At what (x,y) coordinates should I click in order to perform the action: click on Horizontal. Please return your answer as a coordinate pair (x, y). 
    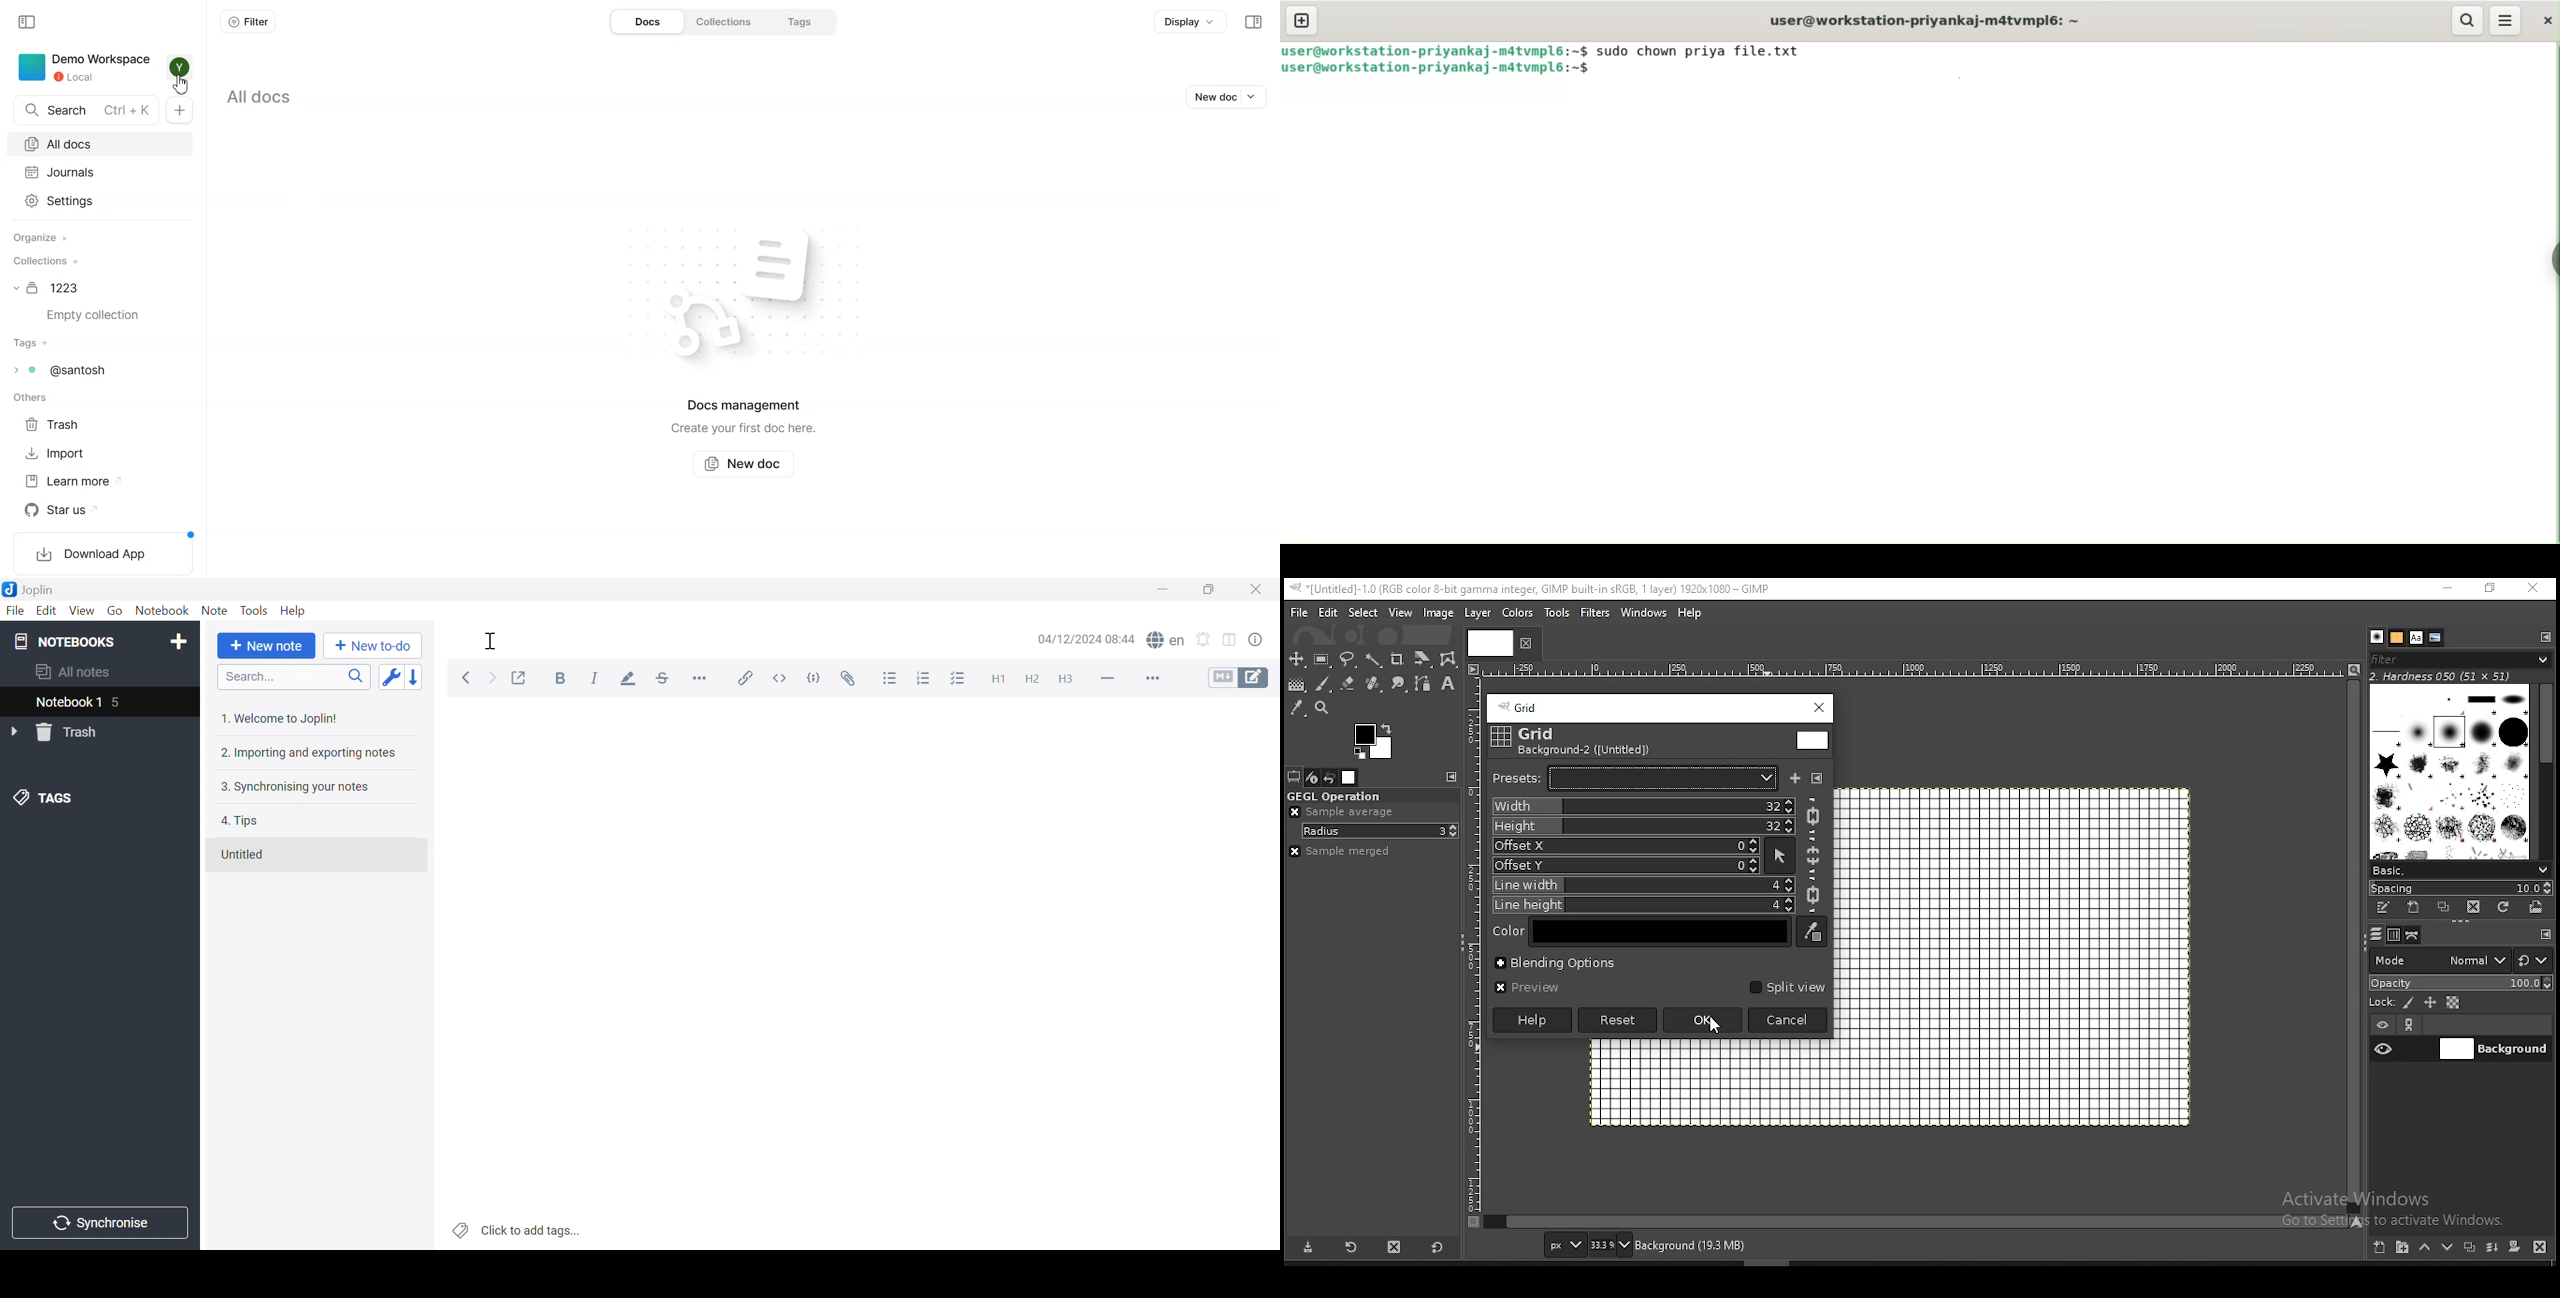
    Looking at the image, I should click on (699, 678).